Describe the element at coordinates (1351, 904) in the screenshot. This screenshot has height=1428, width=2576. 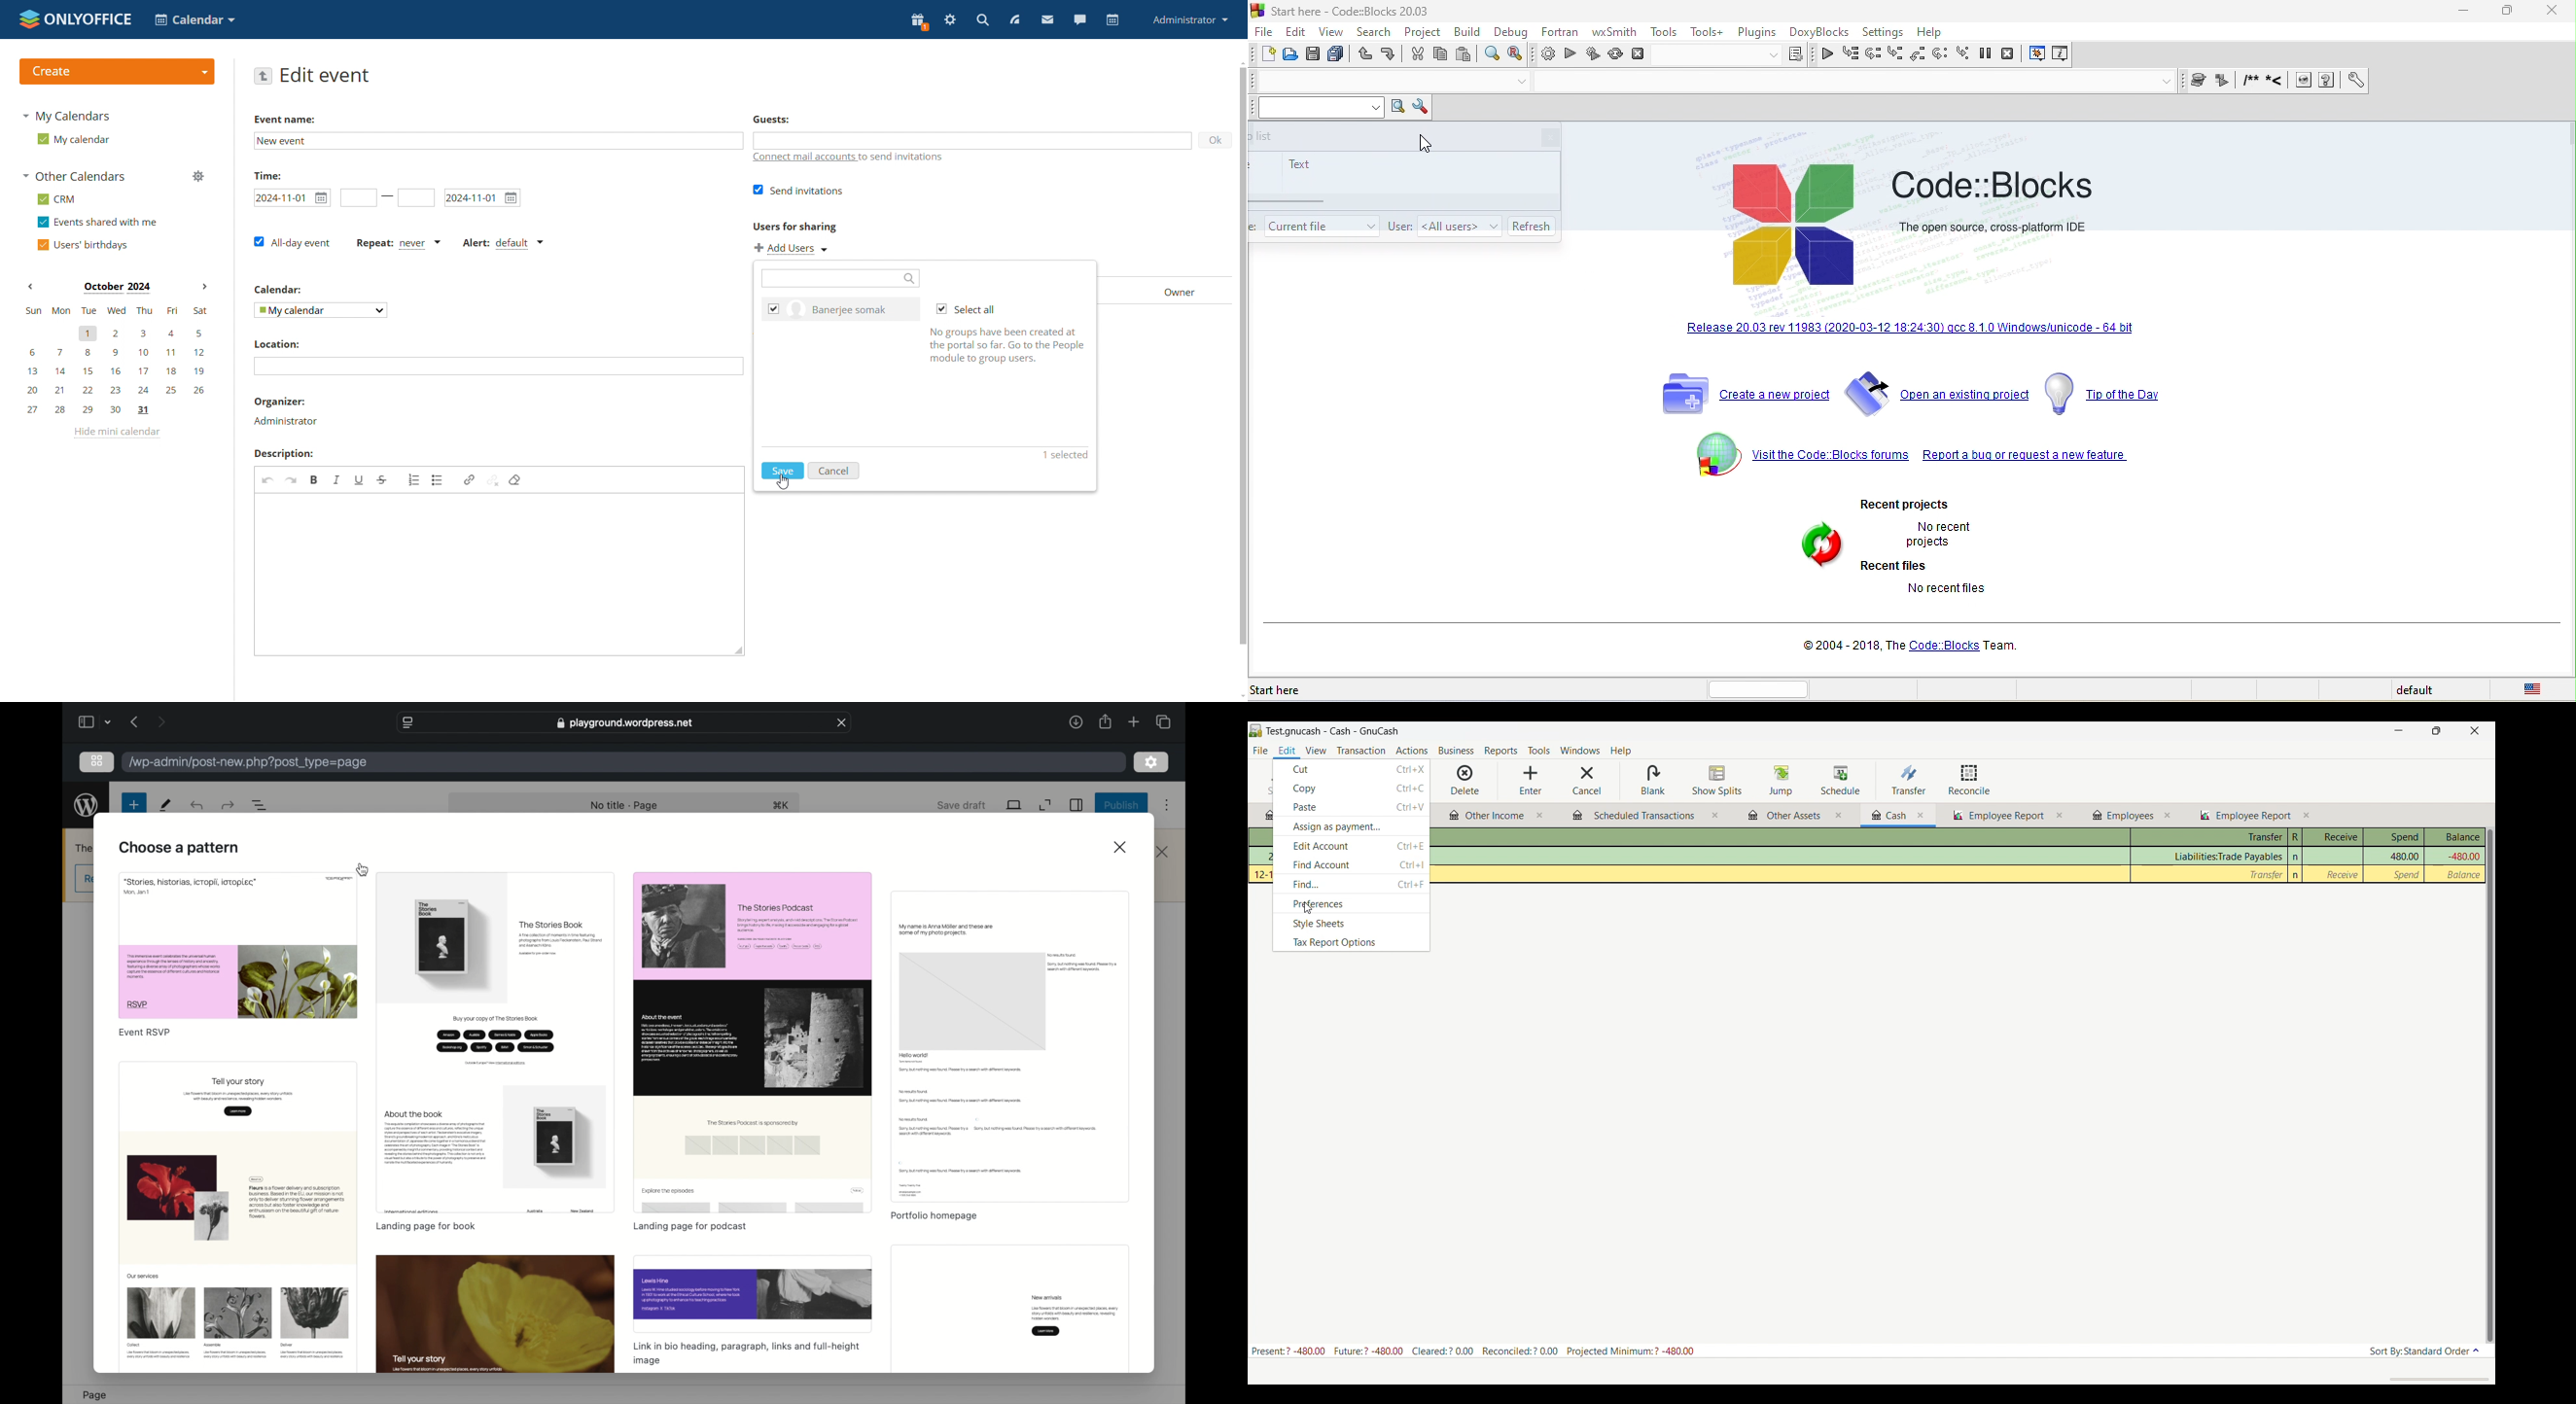
I see `Preferences` at that location.